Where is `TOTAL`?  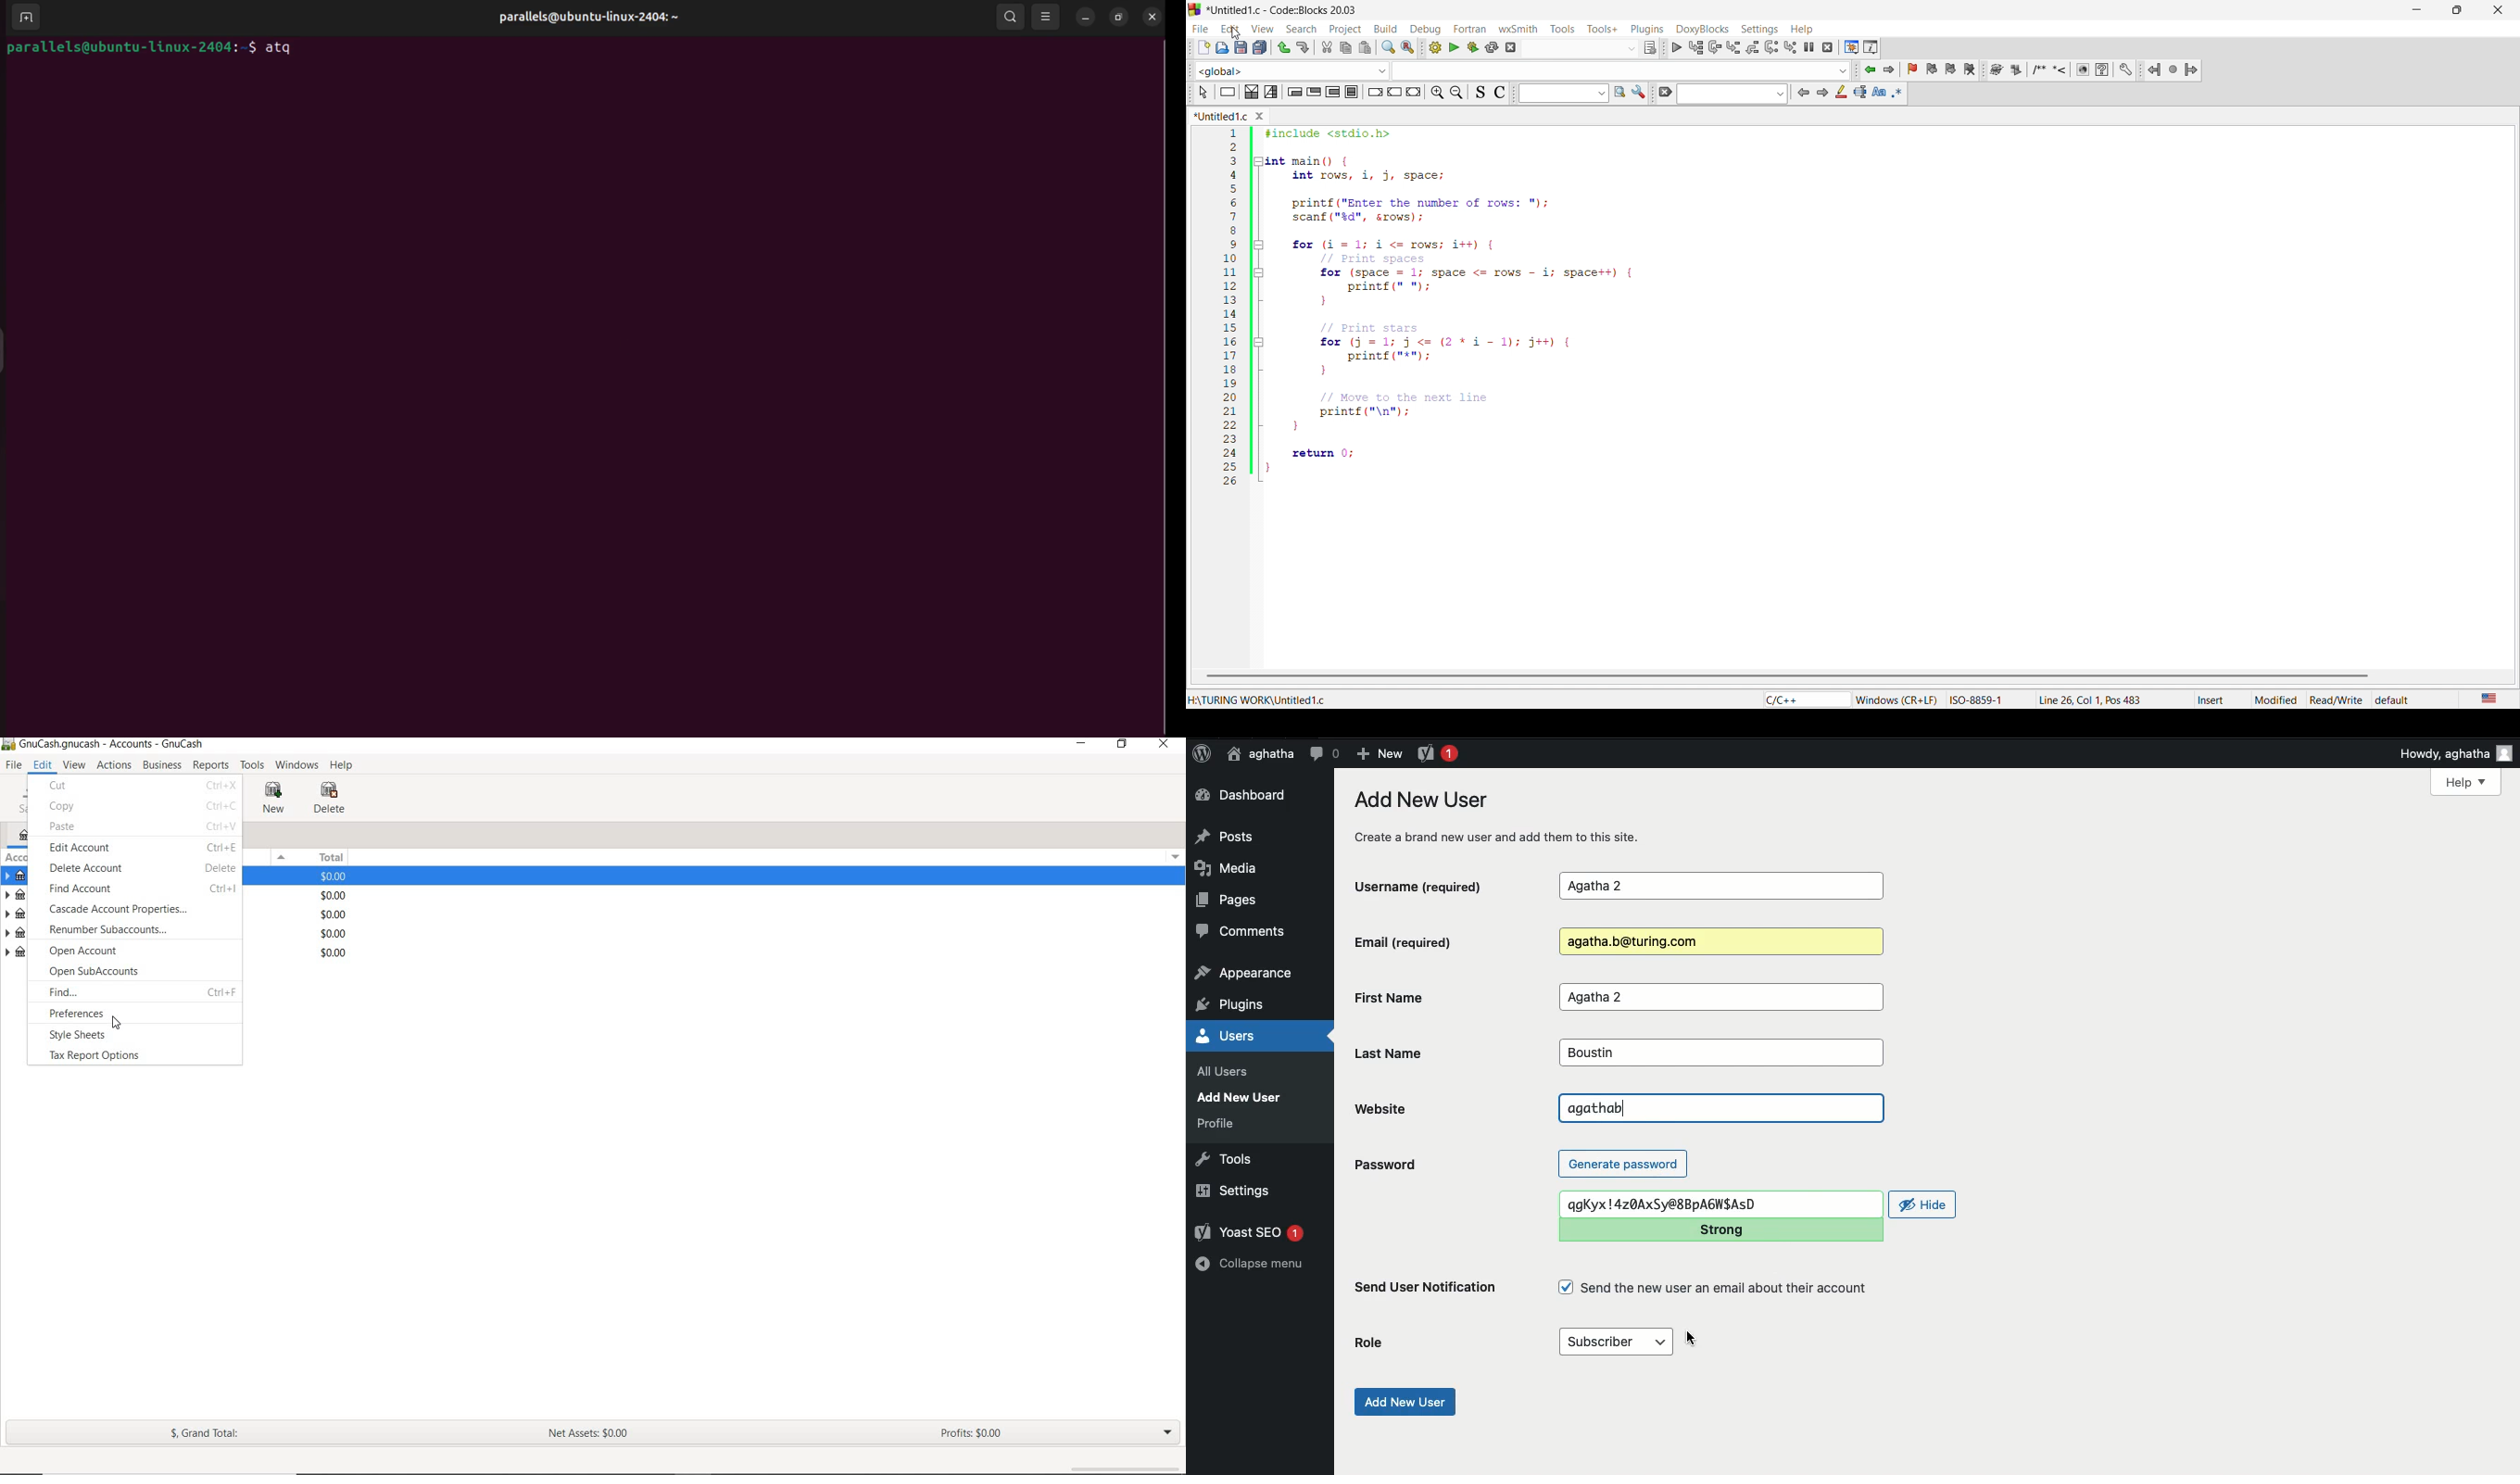 TOTAL is located at coordinates (314, 858).